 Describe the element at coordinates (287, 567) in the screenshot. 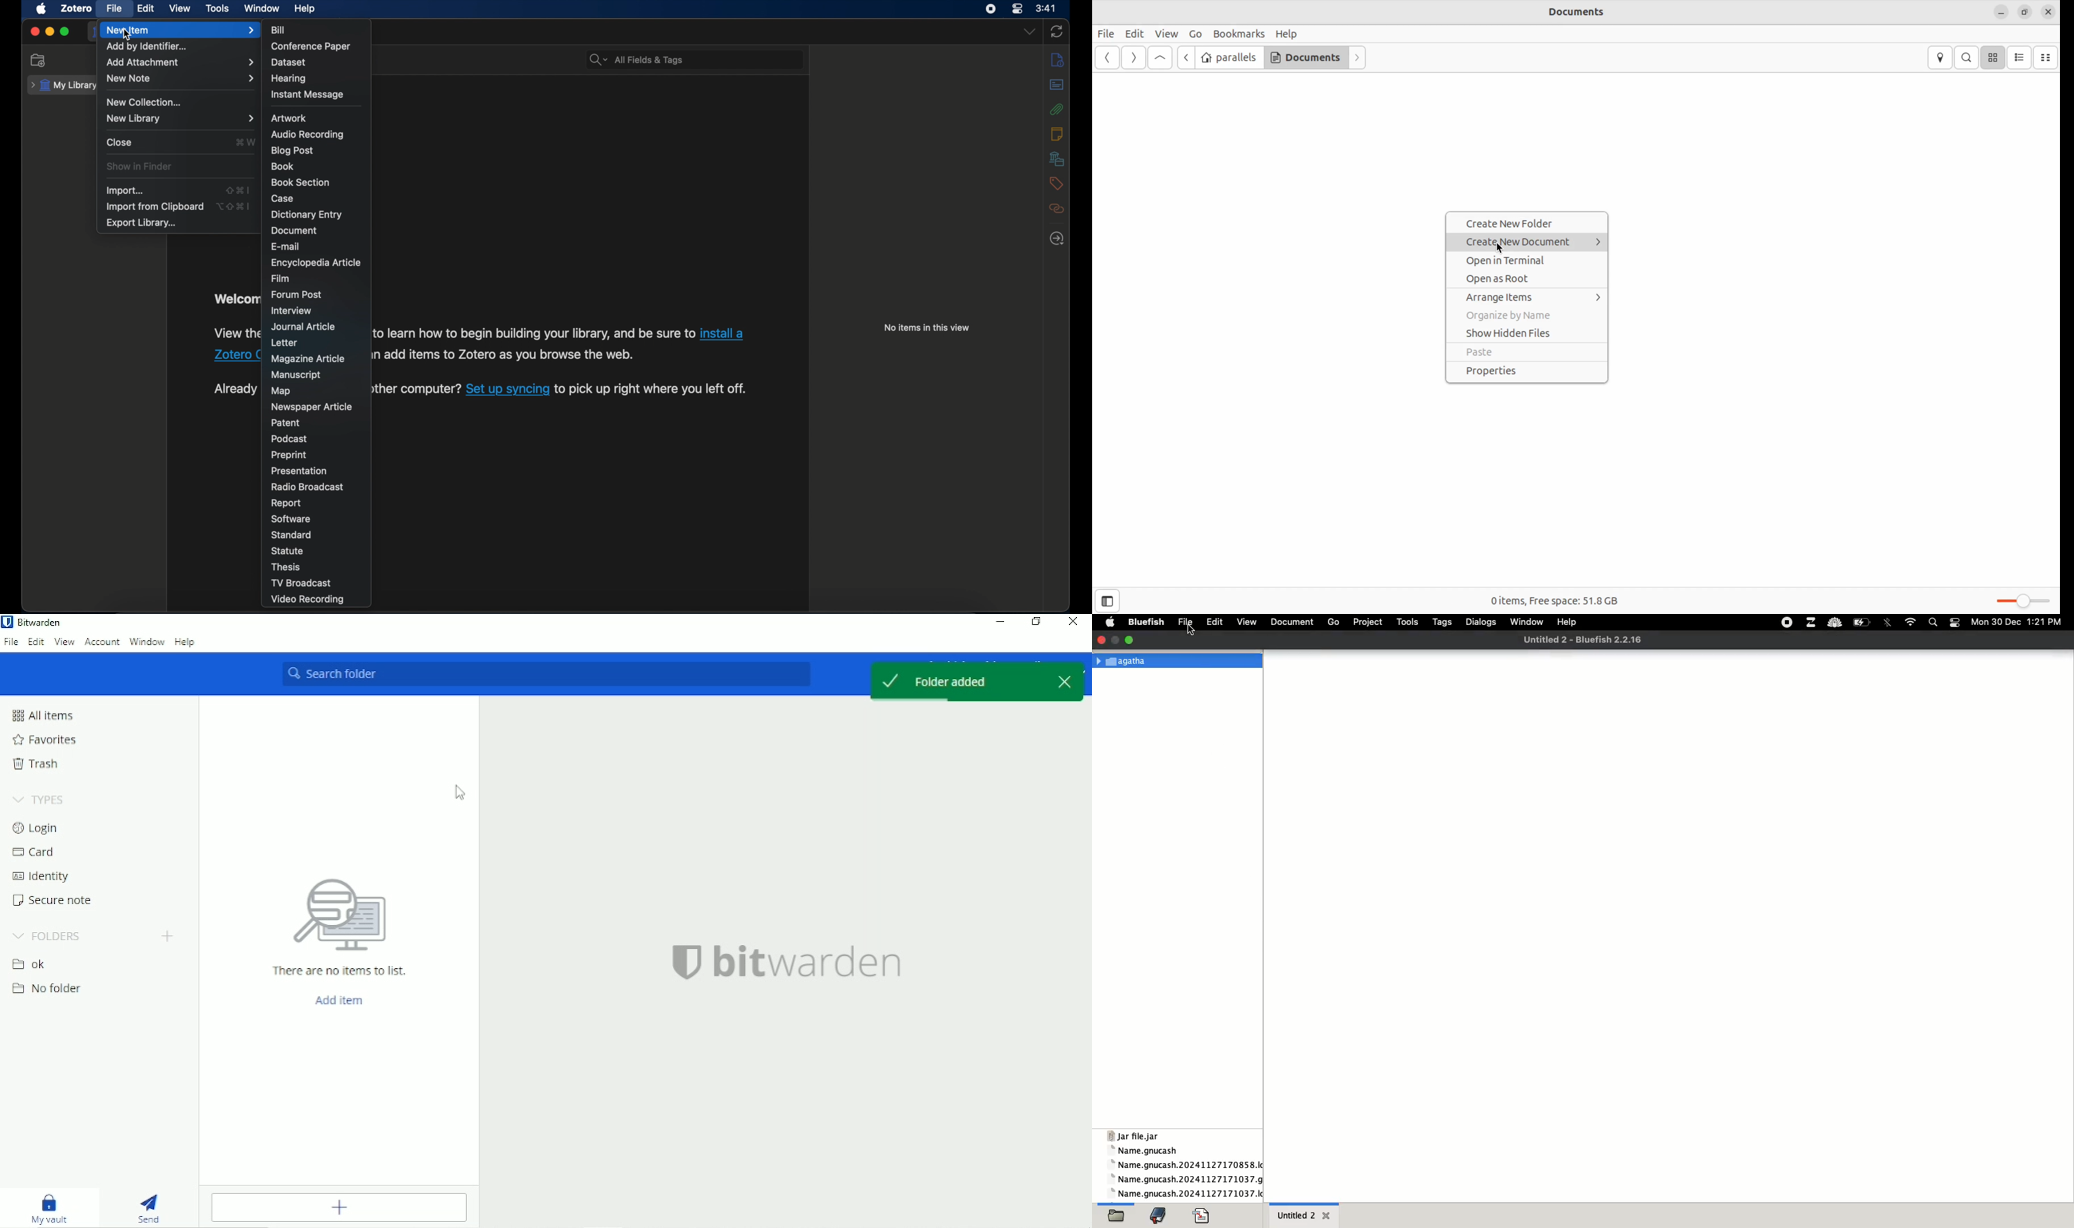

I see `thesis` at that location.